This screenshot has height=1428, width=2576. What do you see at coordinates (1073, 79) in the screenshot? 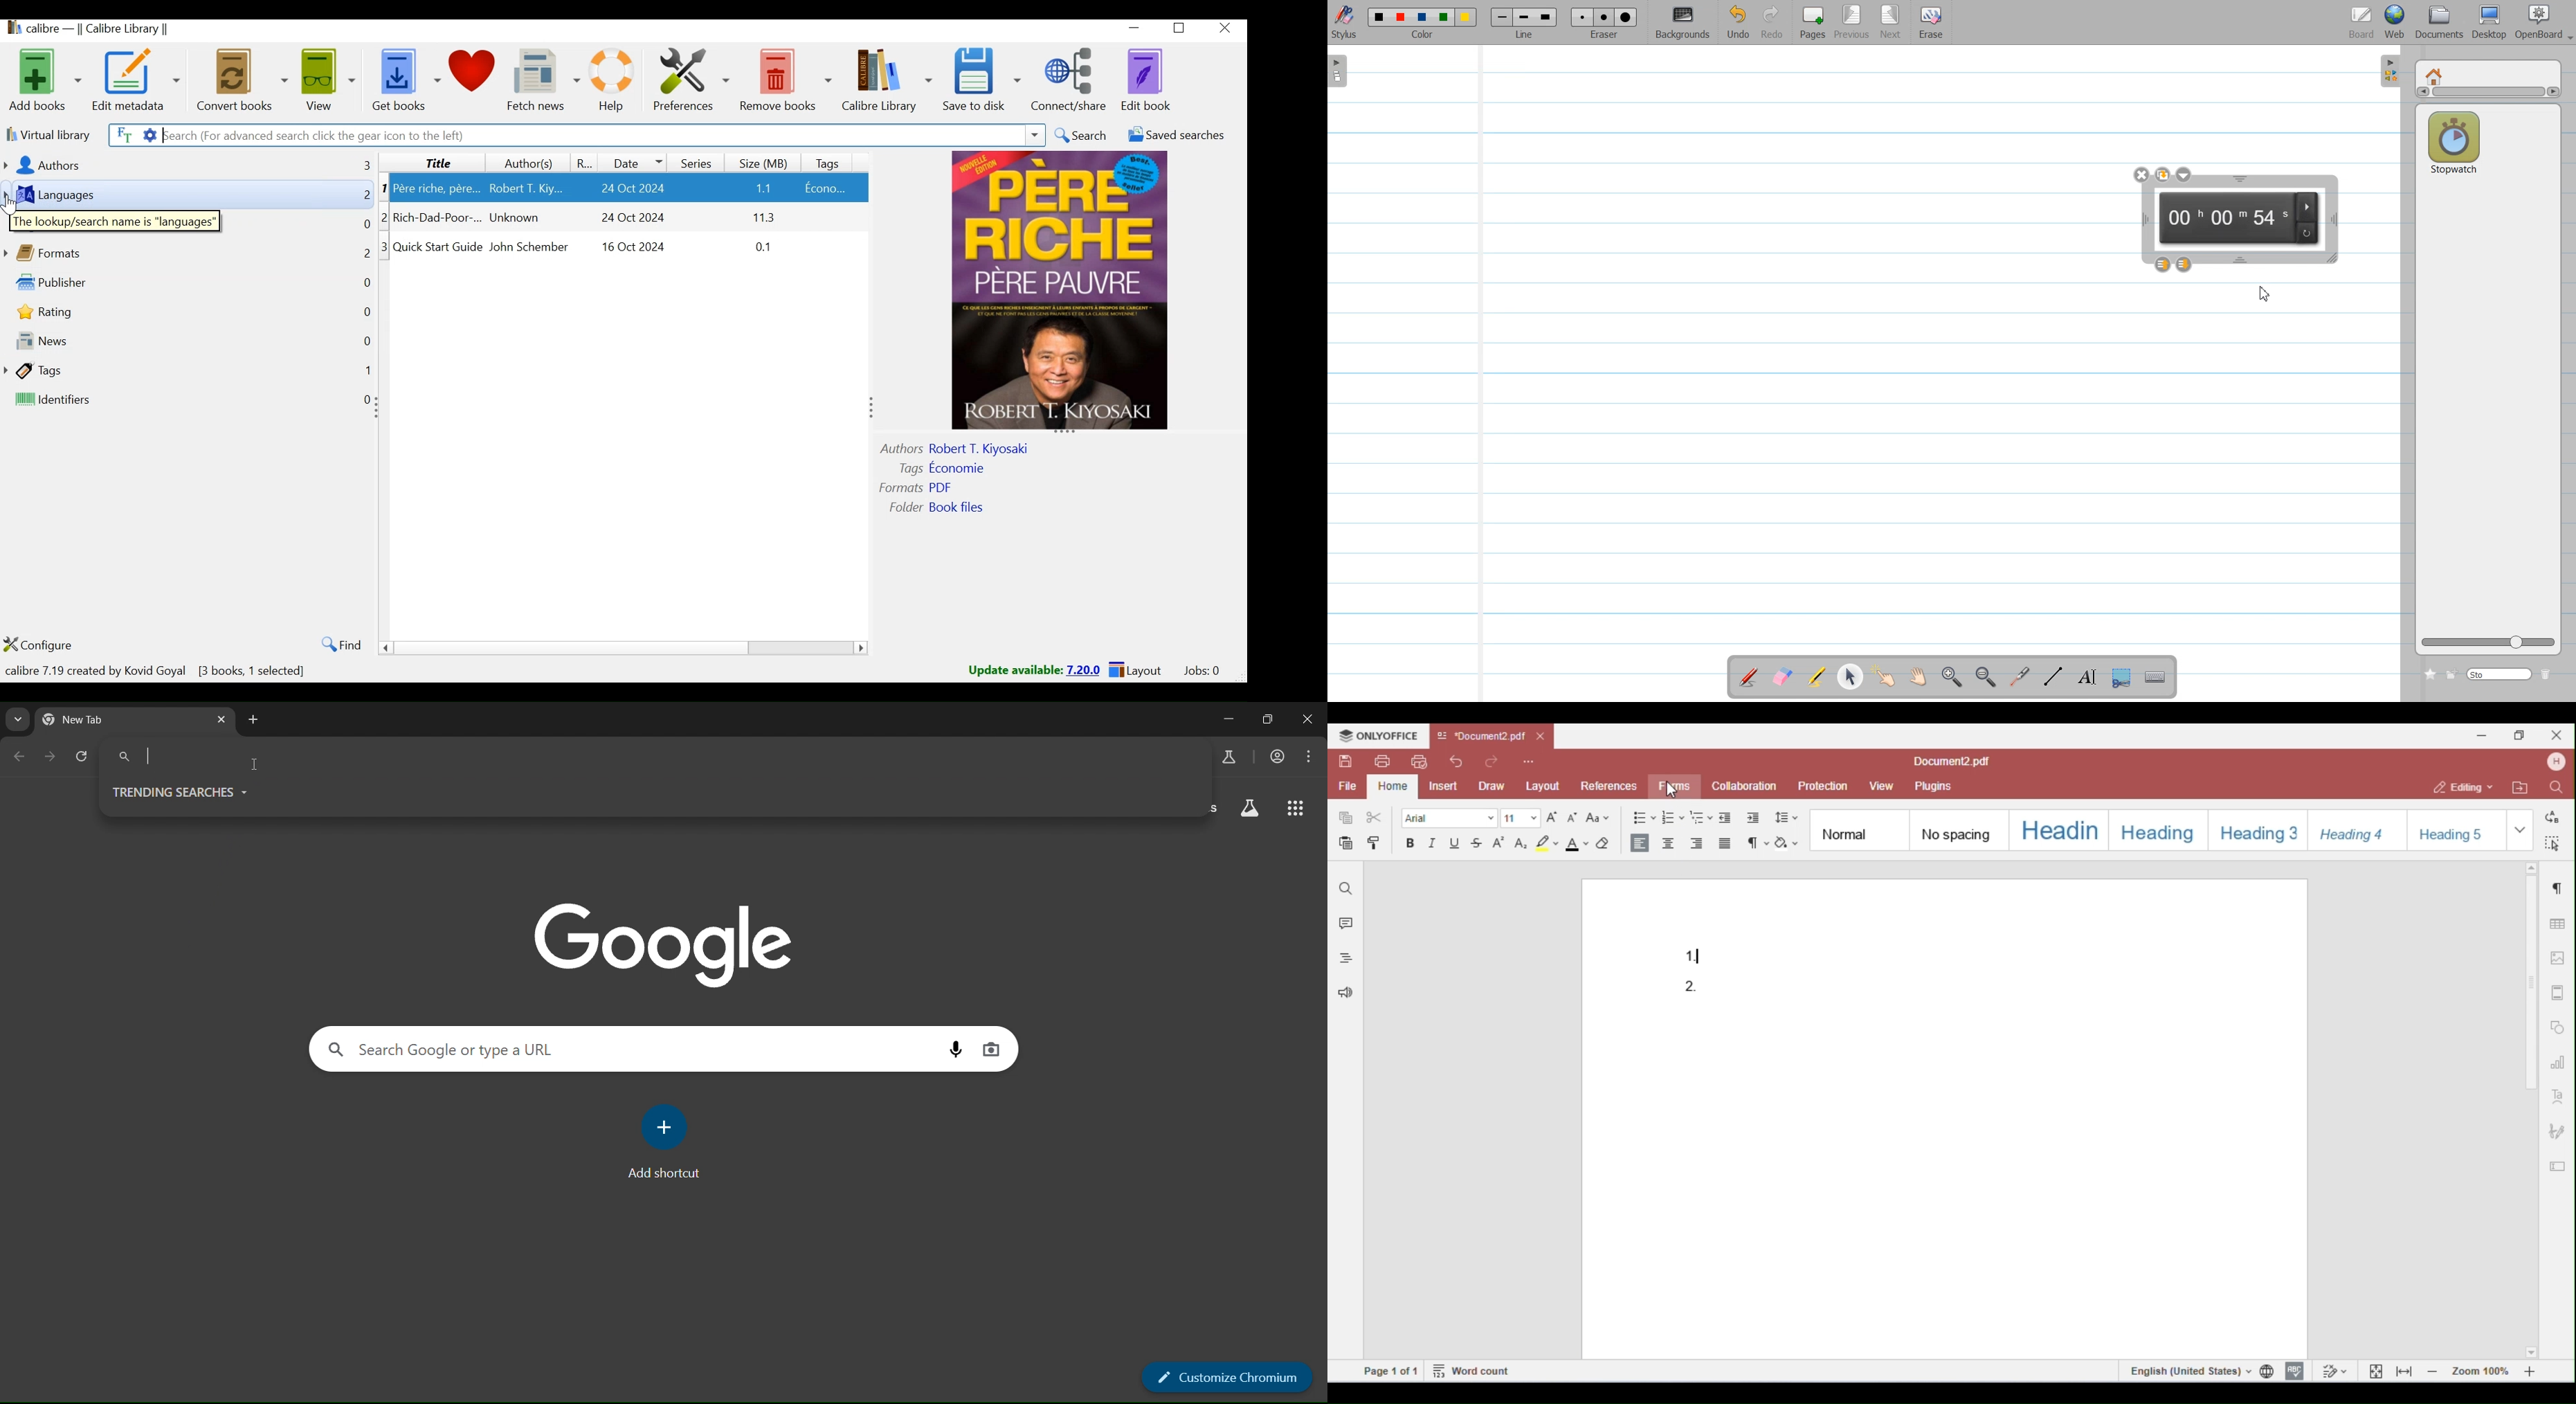
I see `Connect/Share` at bounding box center [1073, 79].